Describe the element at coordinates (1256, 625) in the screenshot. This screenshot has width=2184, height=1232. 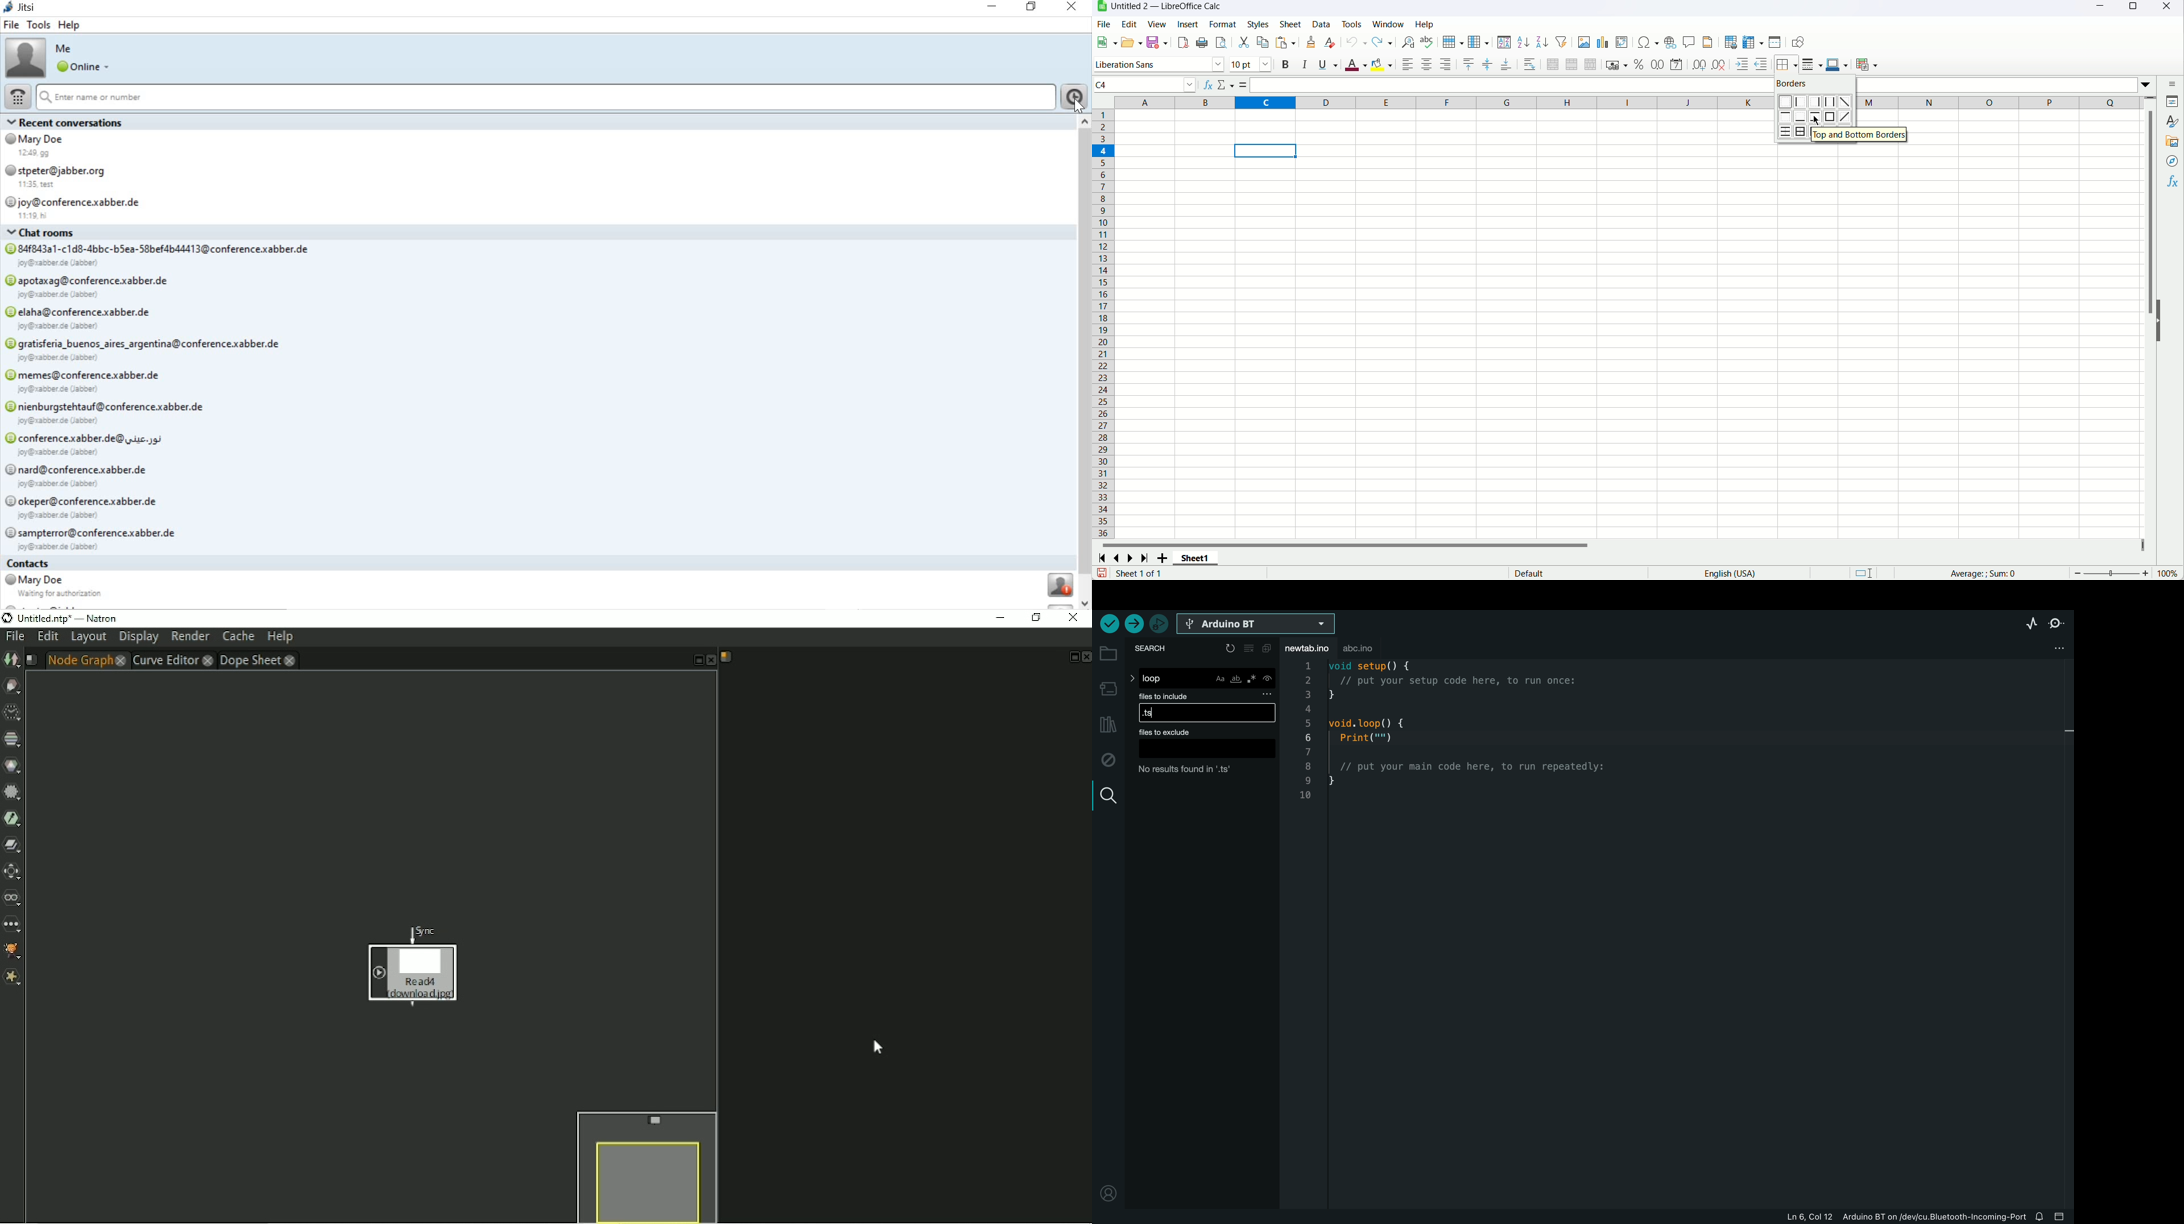
I see `select board` at that location.